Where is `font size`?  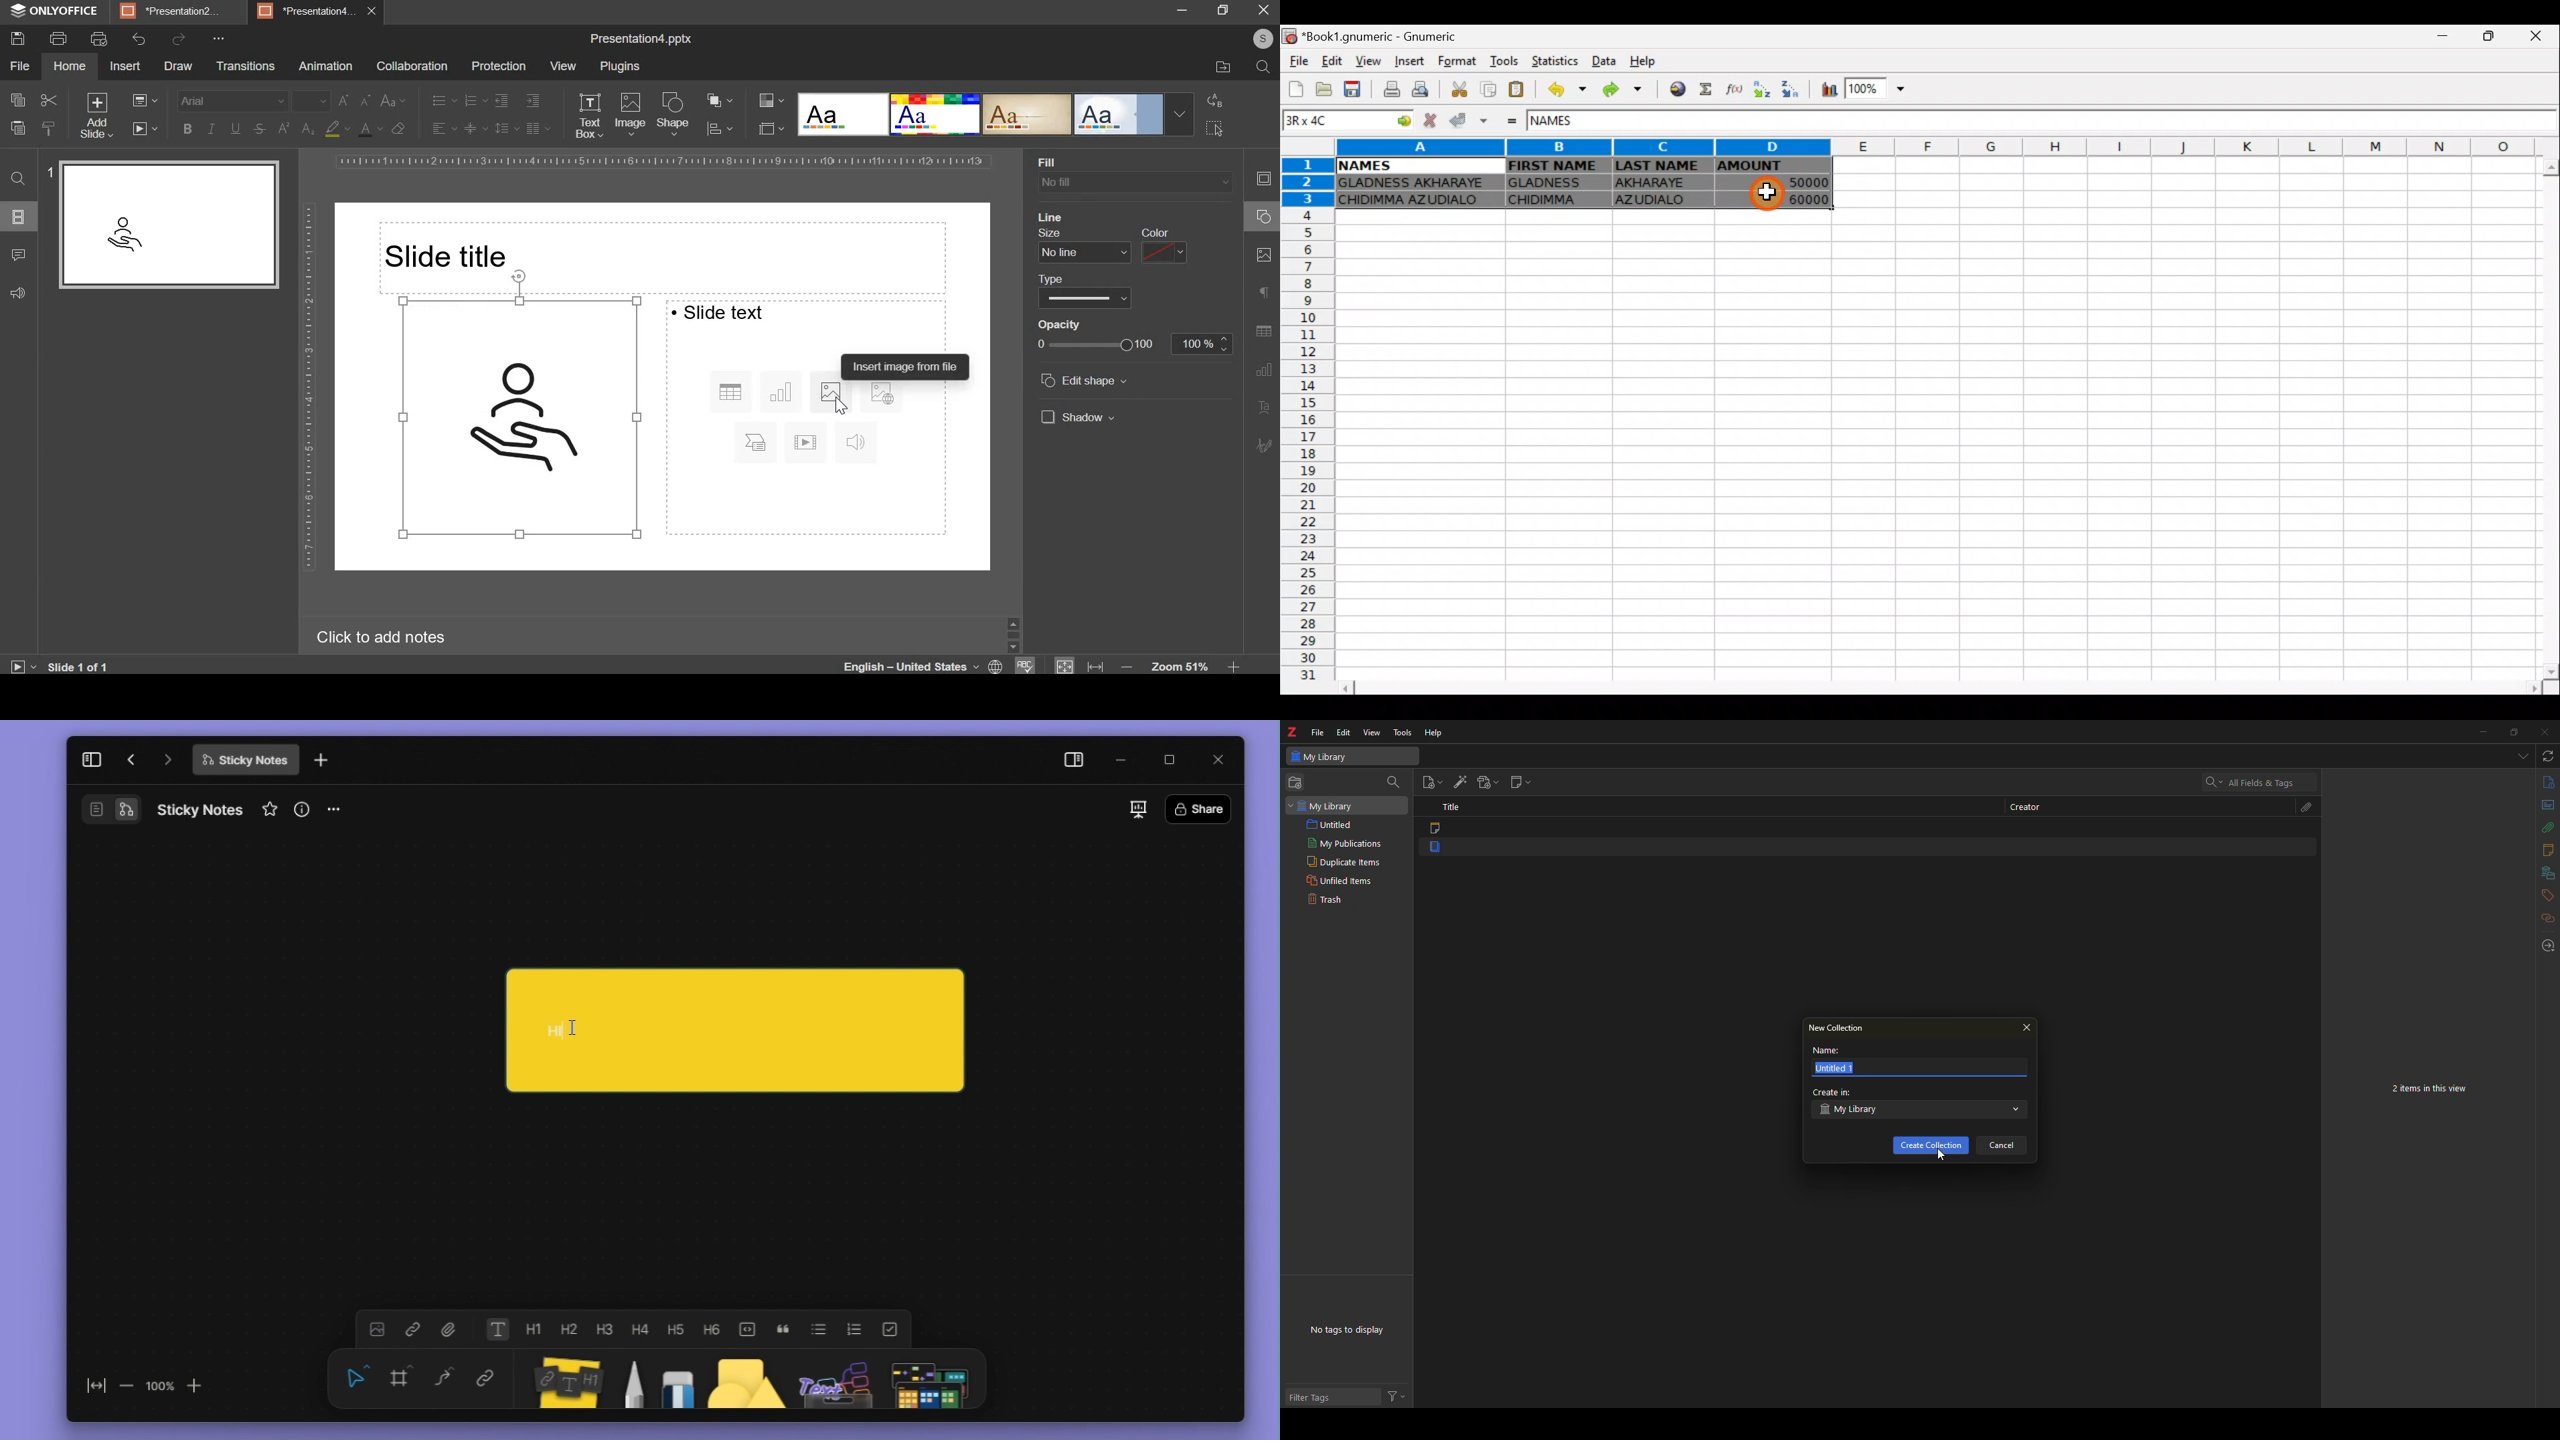 font size is located at coordinates (312, 100).